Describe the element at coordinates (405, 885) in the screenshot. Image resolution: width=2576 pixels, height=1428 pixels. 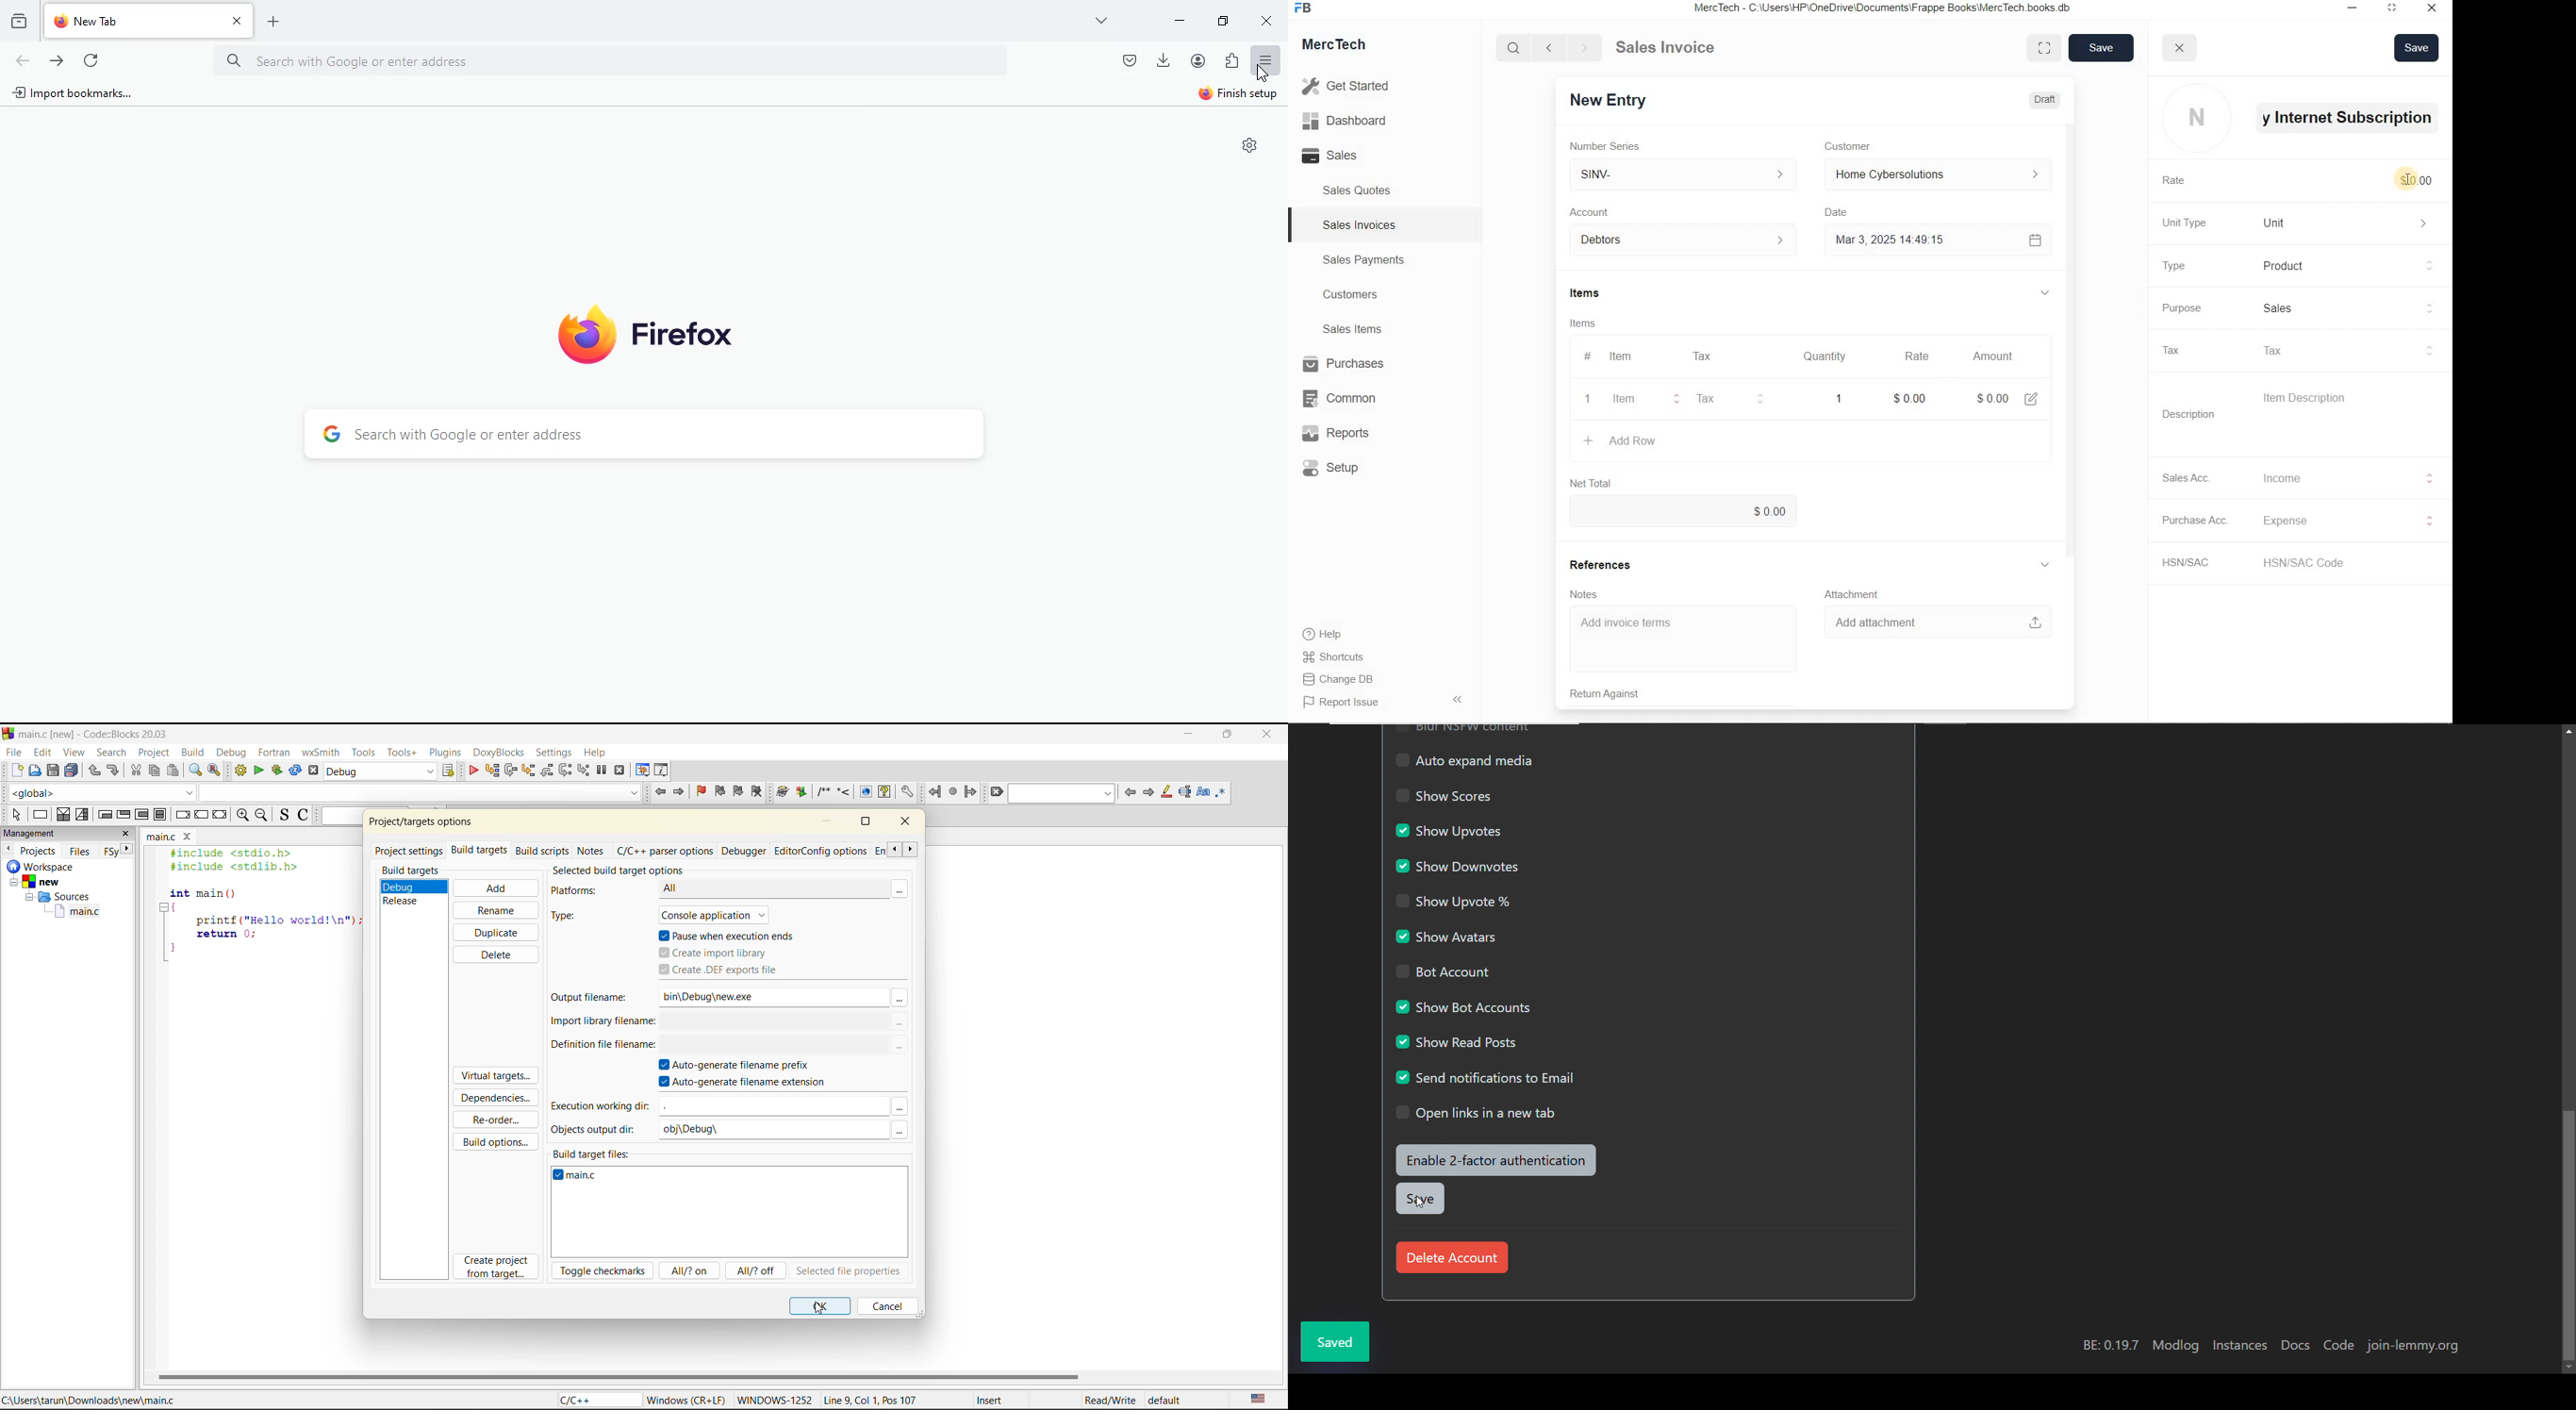
I see `debug` at that location.